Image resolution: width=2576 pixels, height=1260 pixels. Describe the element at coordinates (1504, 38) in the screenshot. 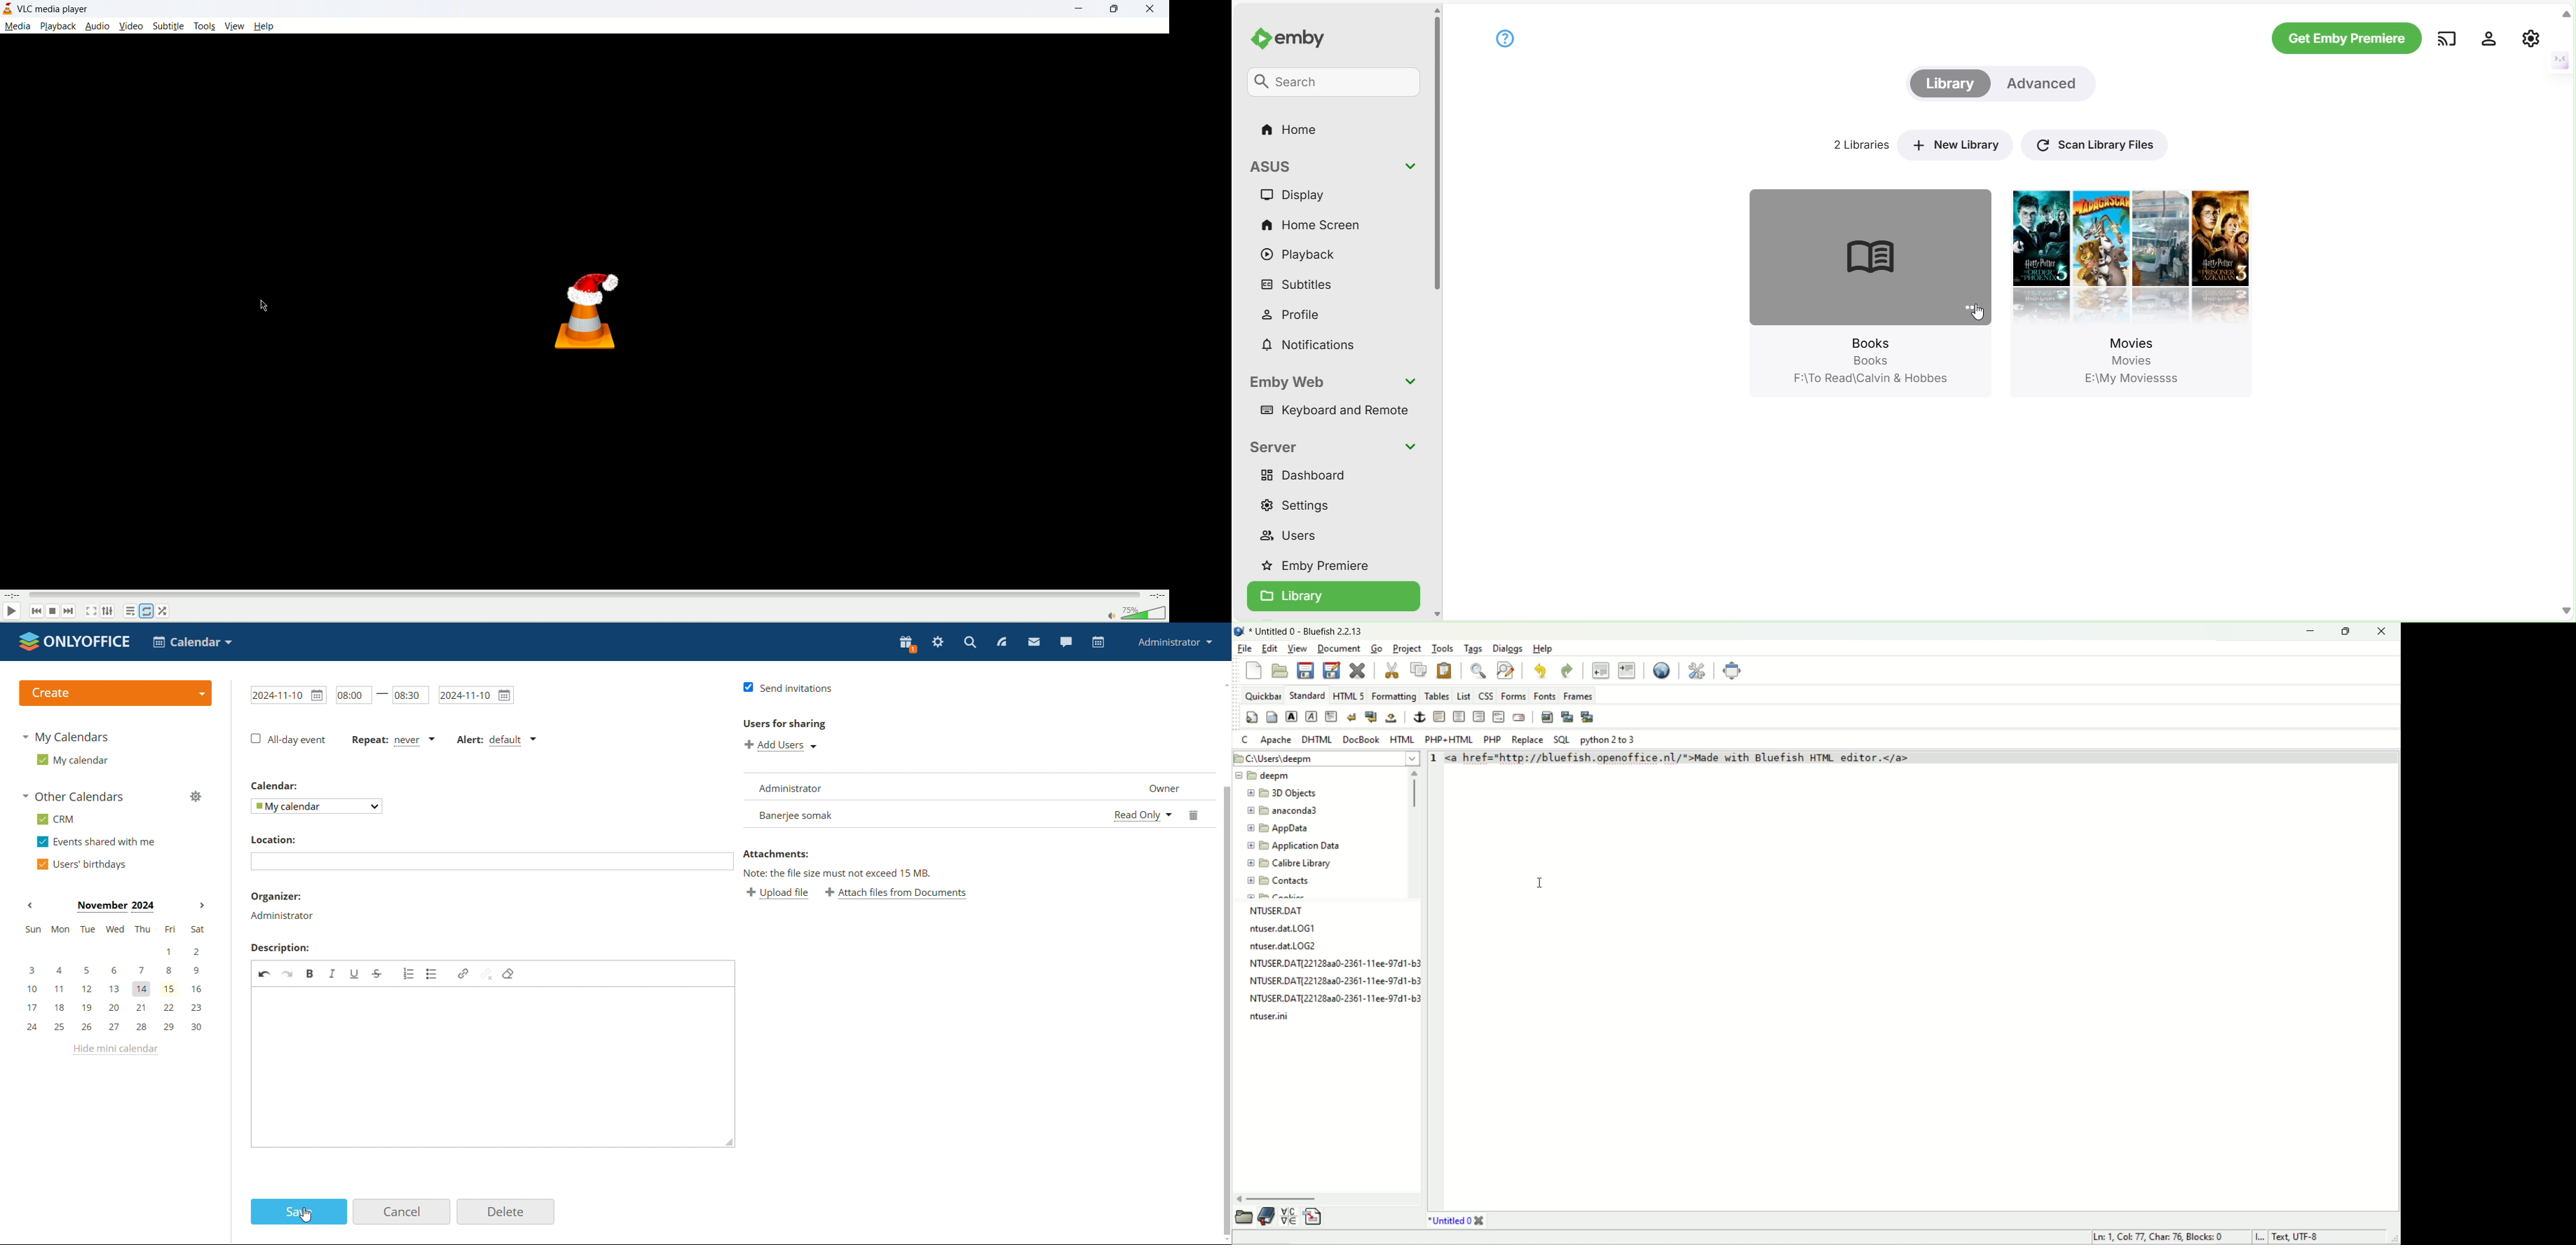

I see `Help` at that location.